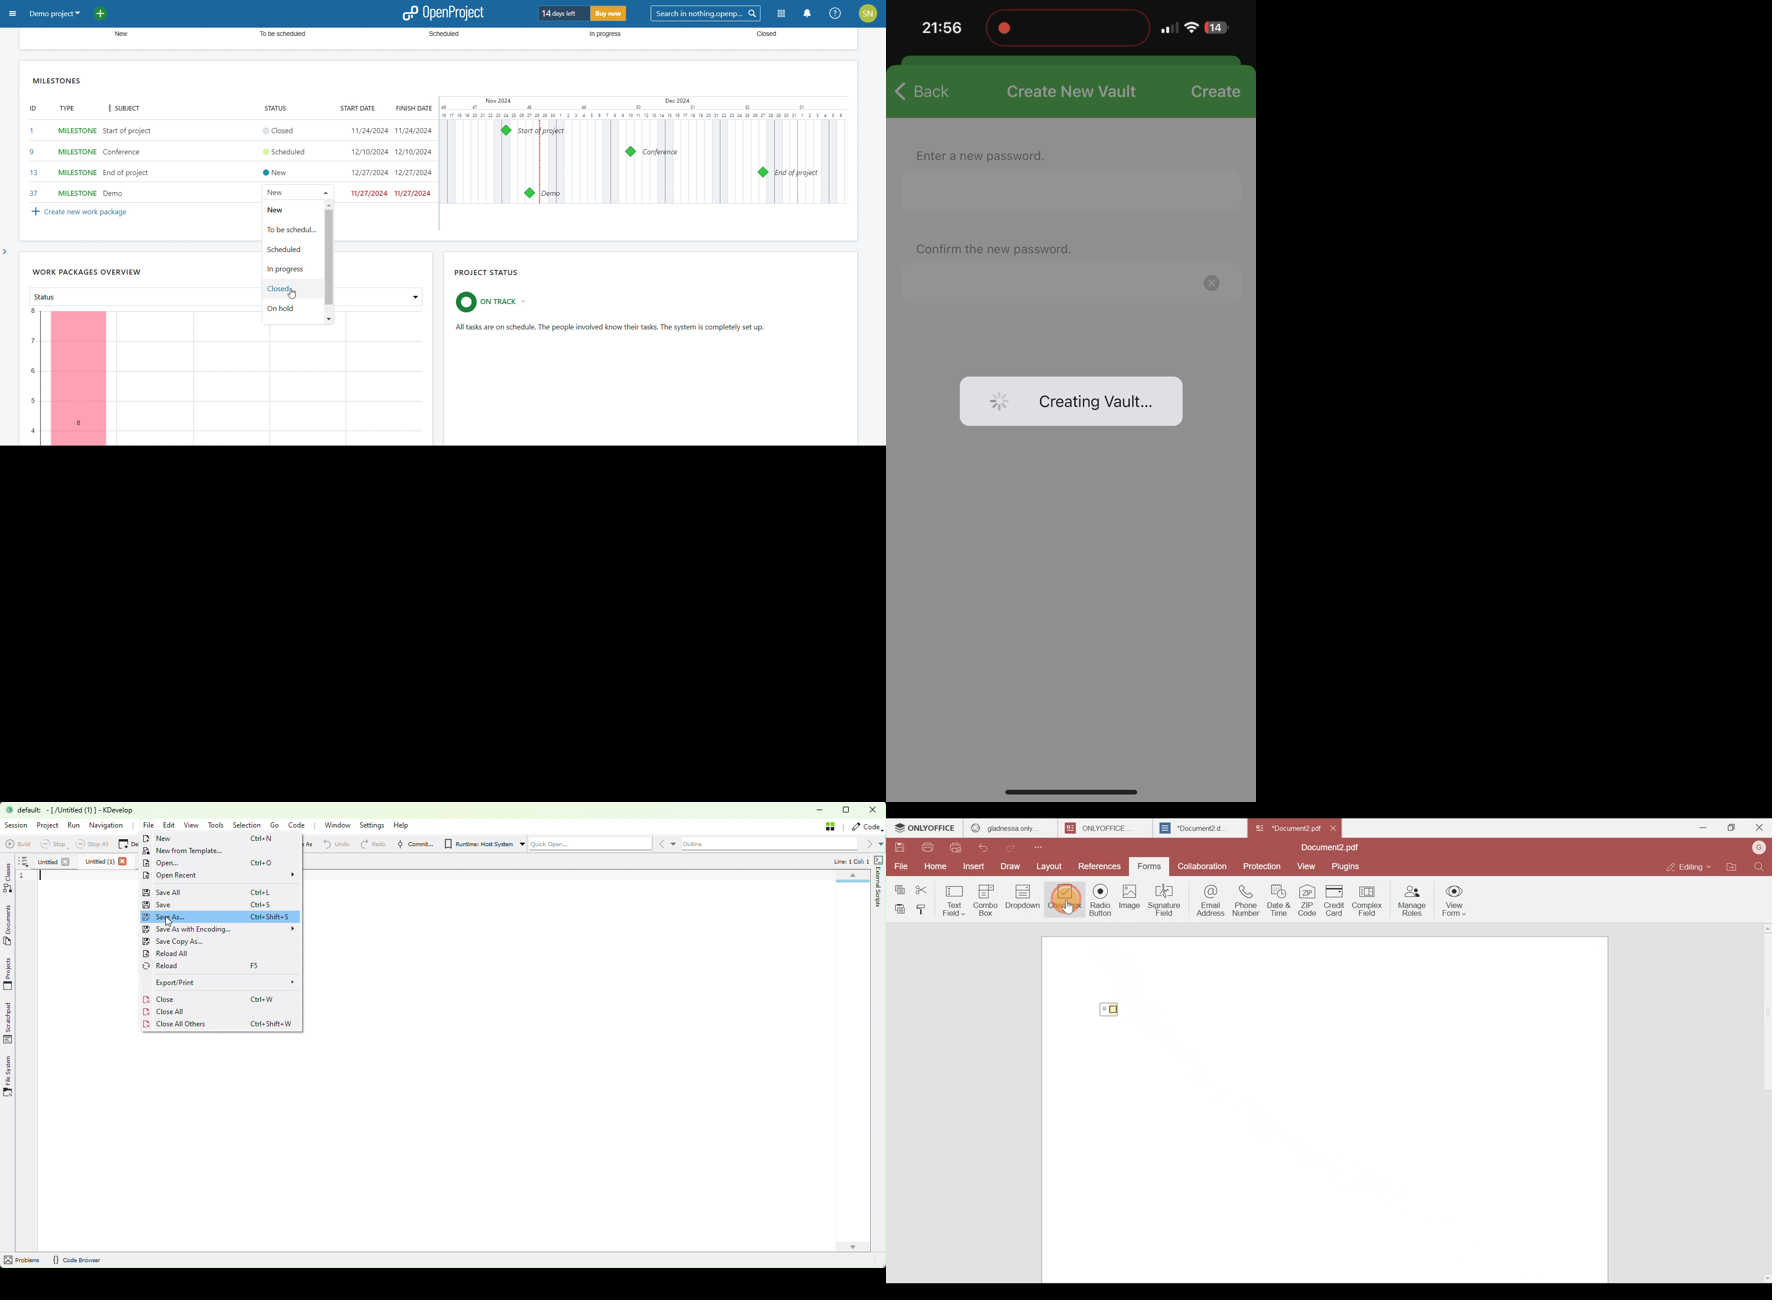  Describe the element at coordinates (1209, 899) in the screenshot. I see `Email address` at that location.